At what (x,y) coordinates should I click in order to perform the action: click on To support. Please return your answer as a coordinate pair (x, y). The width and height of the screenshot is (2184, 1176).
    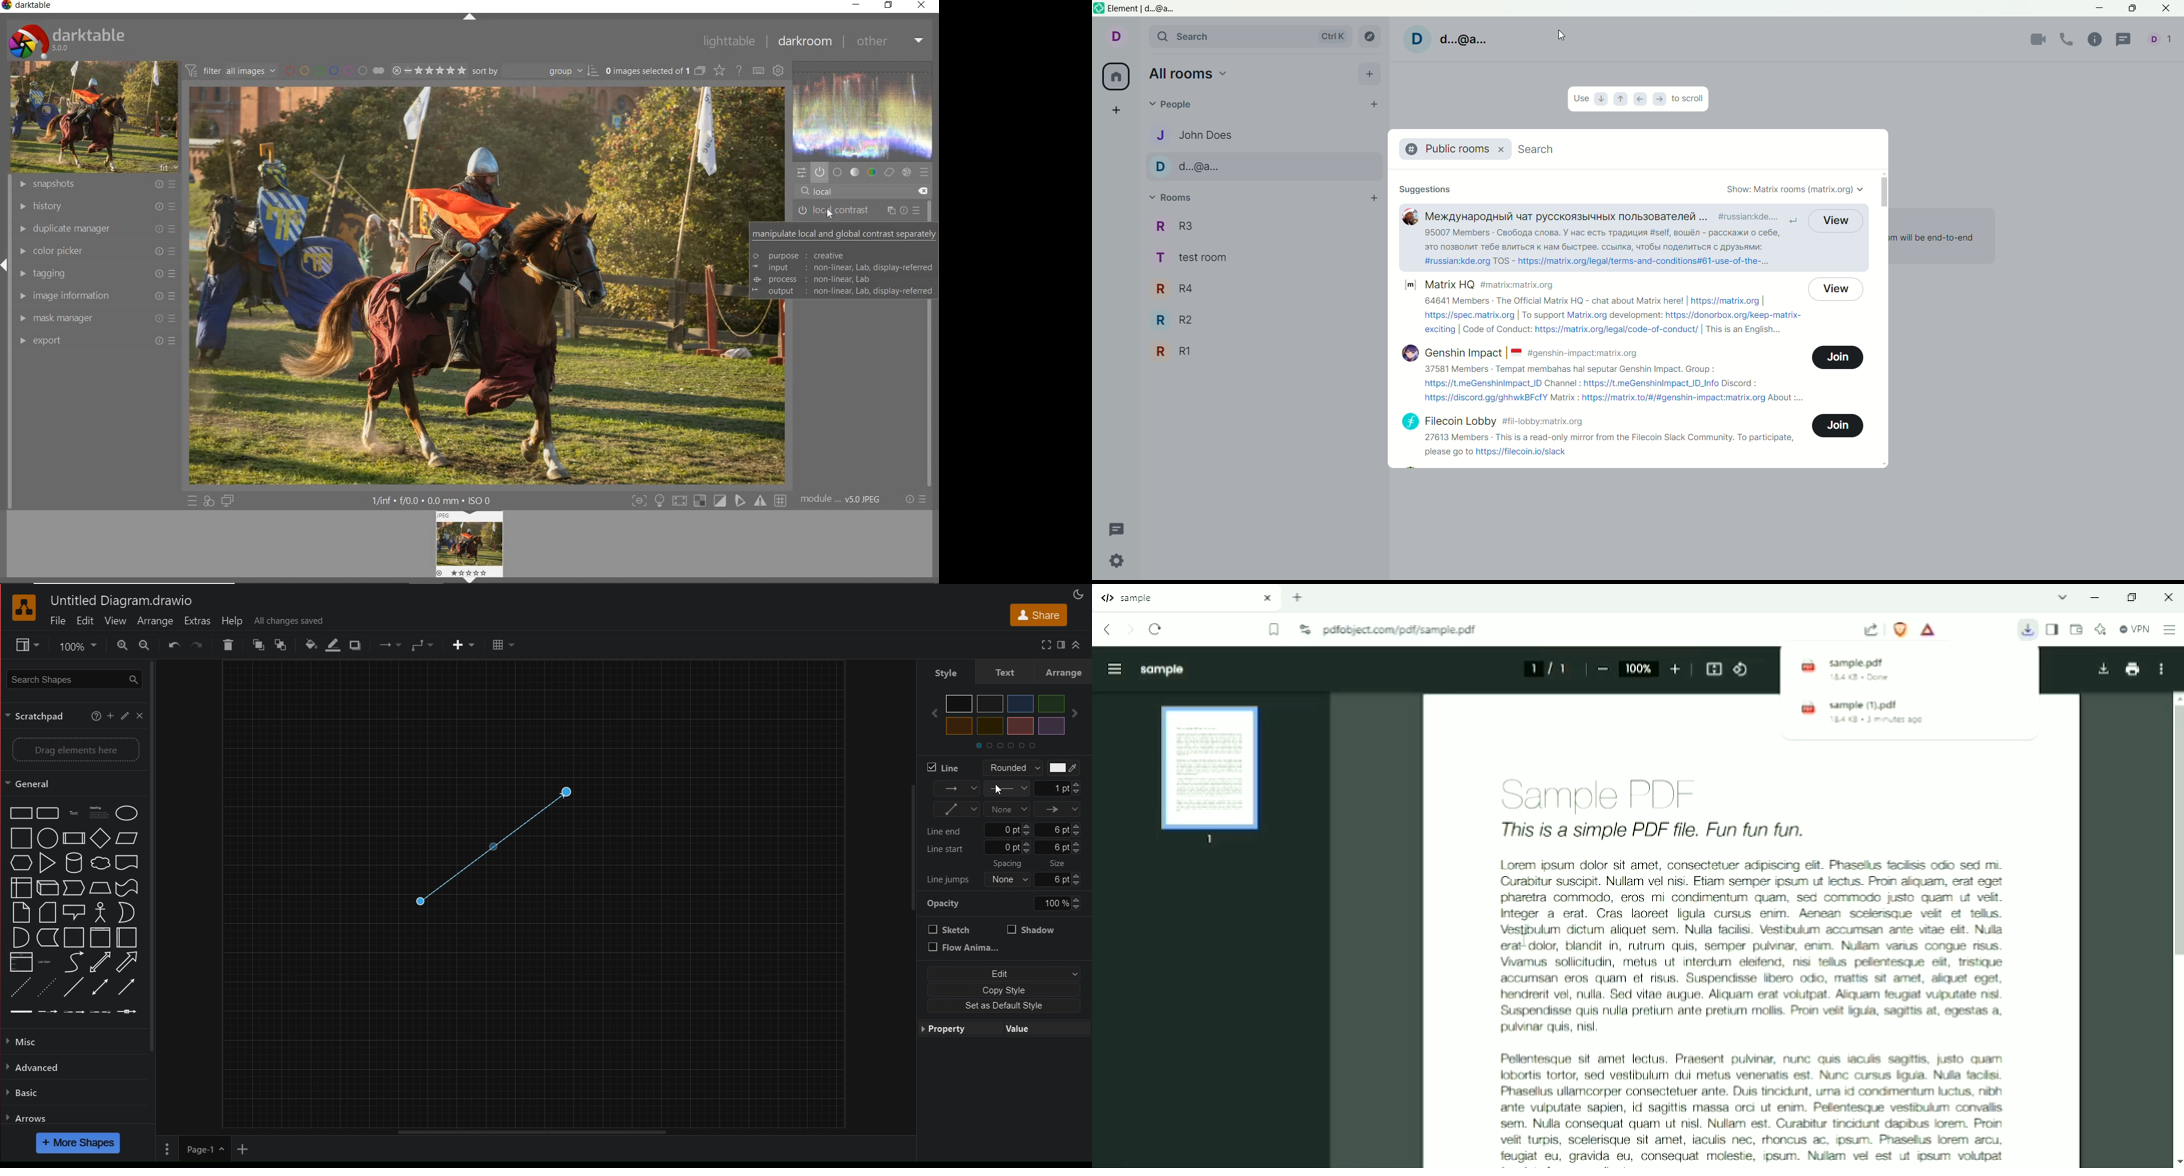
    Looking at the image, I should click on (1544, 316).